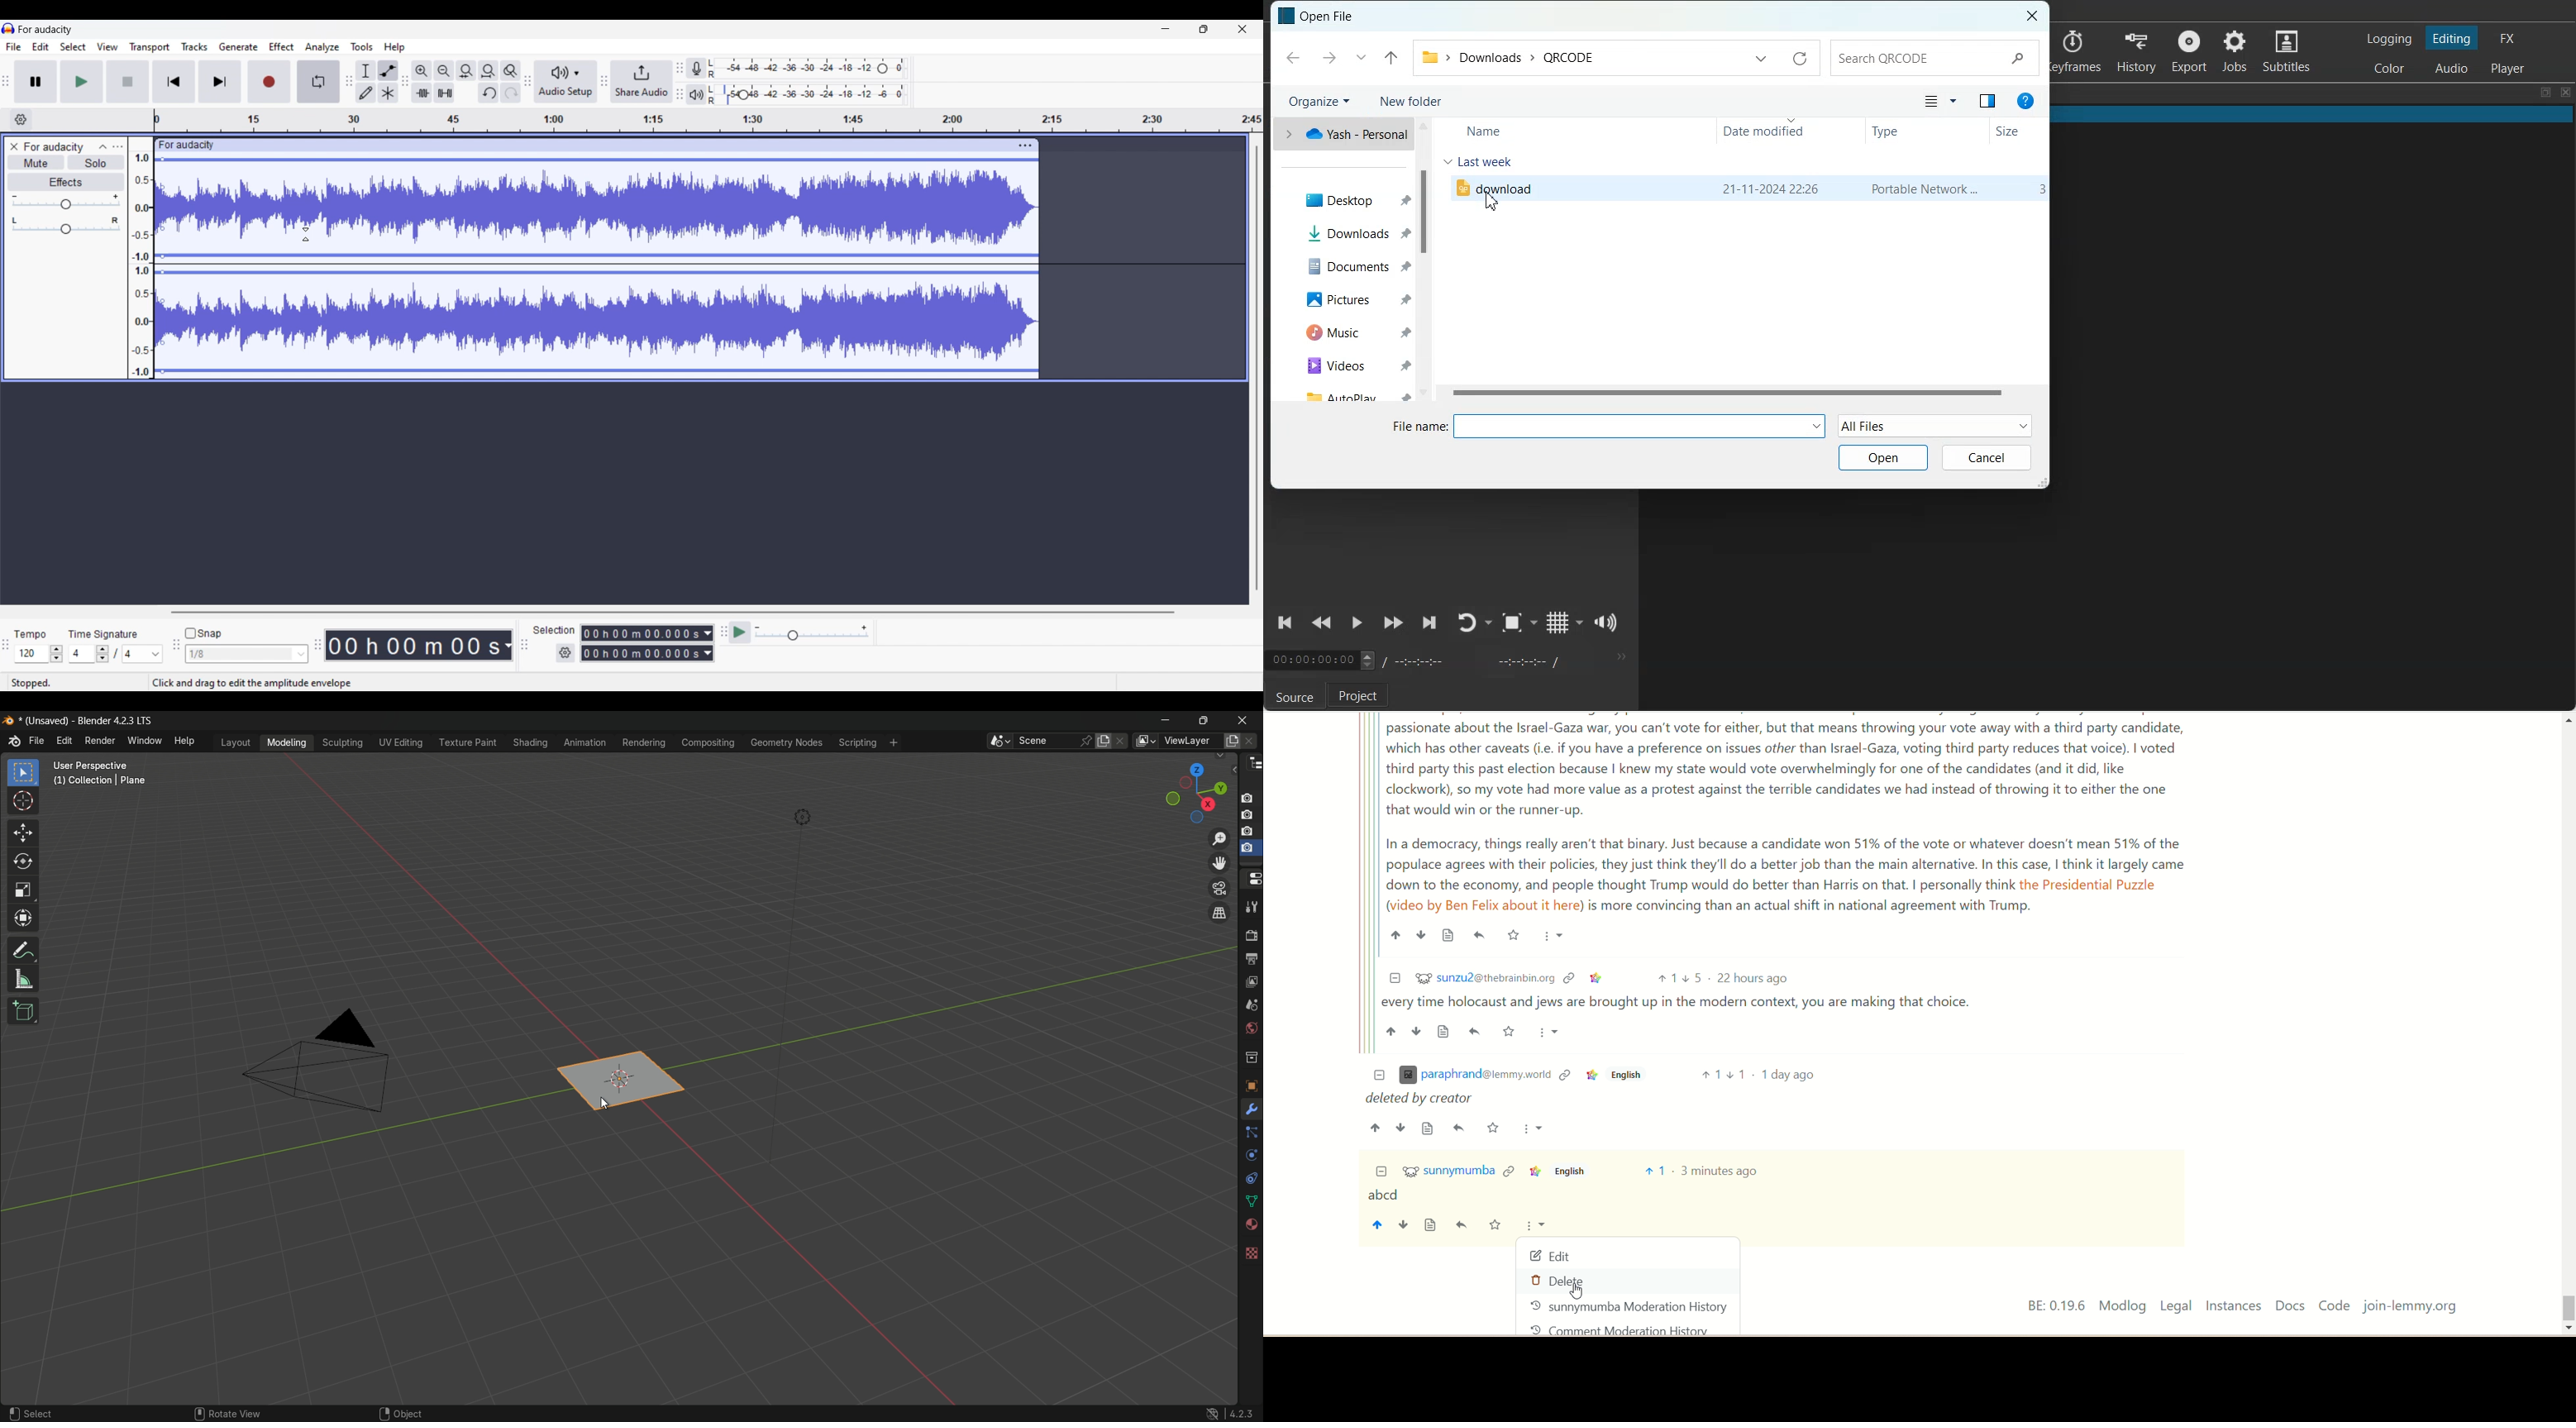 This screenshot has width=2576, height=1428. What do you see at coordinates (221, 82) in the screenshot?
I see `Skip/Select to end` at bounding box center [221, 82].